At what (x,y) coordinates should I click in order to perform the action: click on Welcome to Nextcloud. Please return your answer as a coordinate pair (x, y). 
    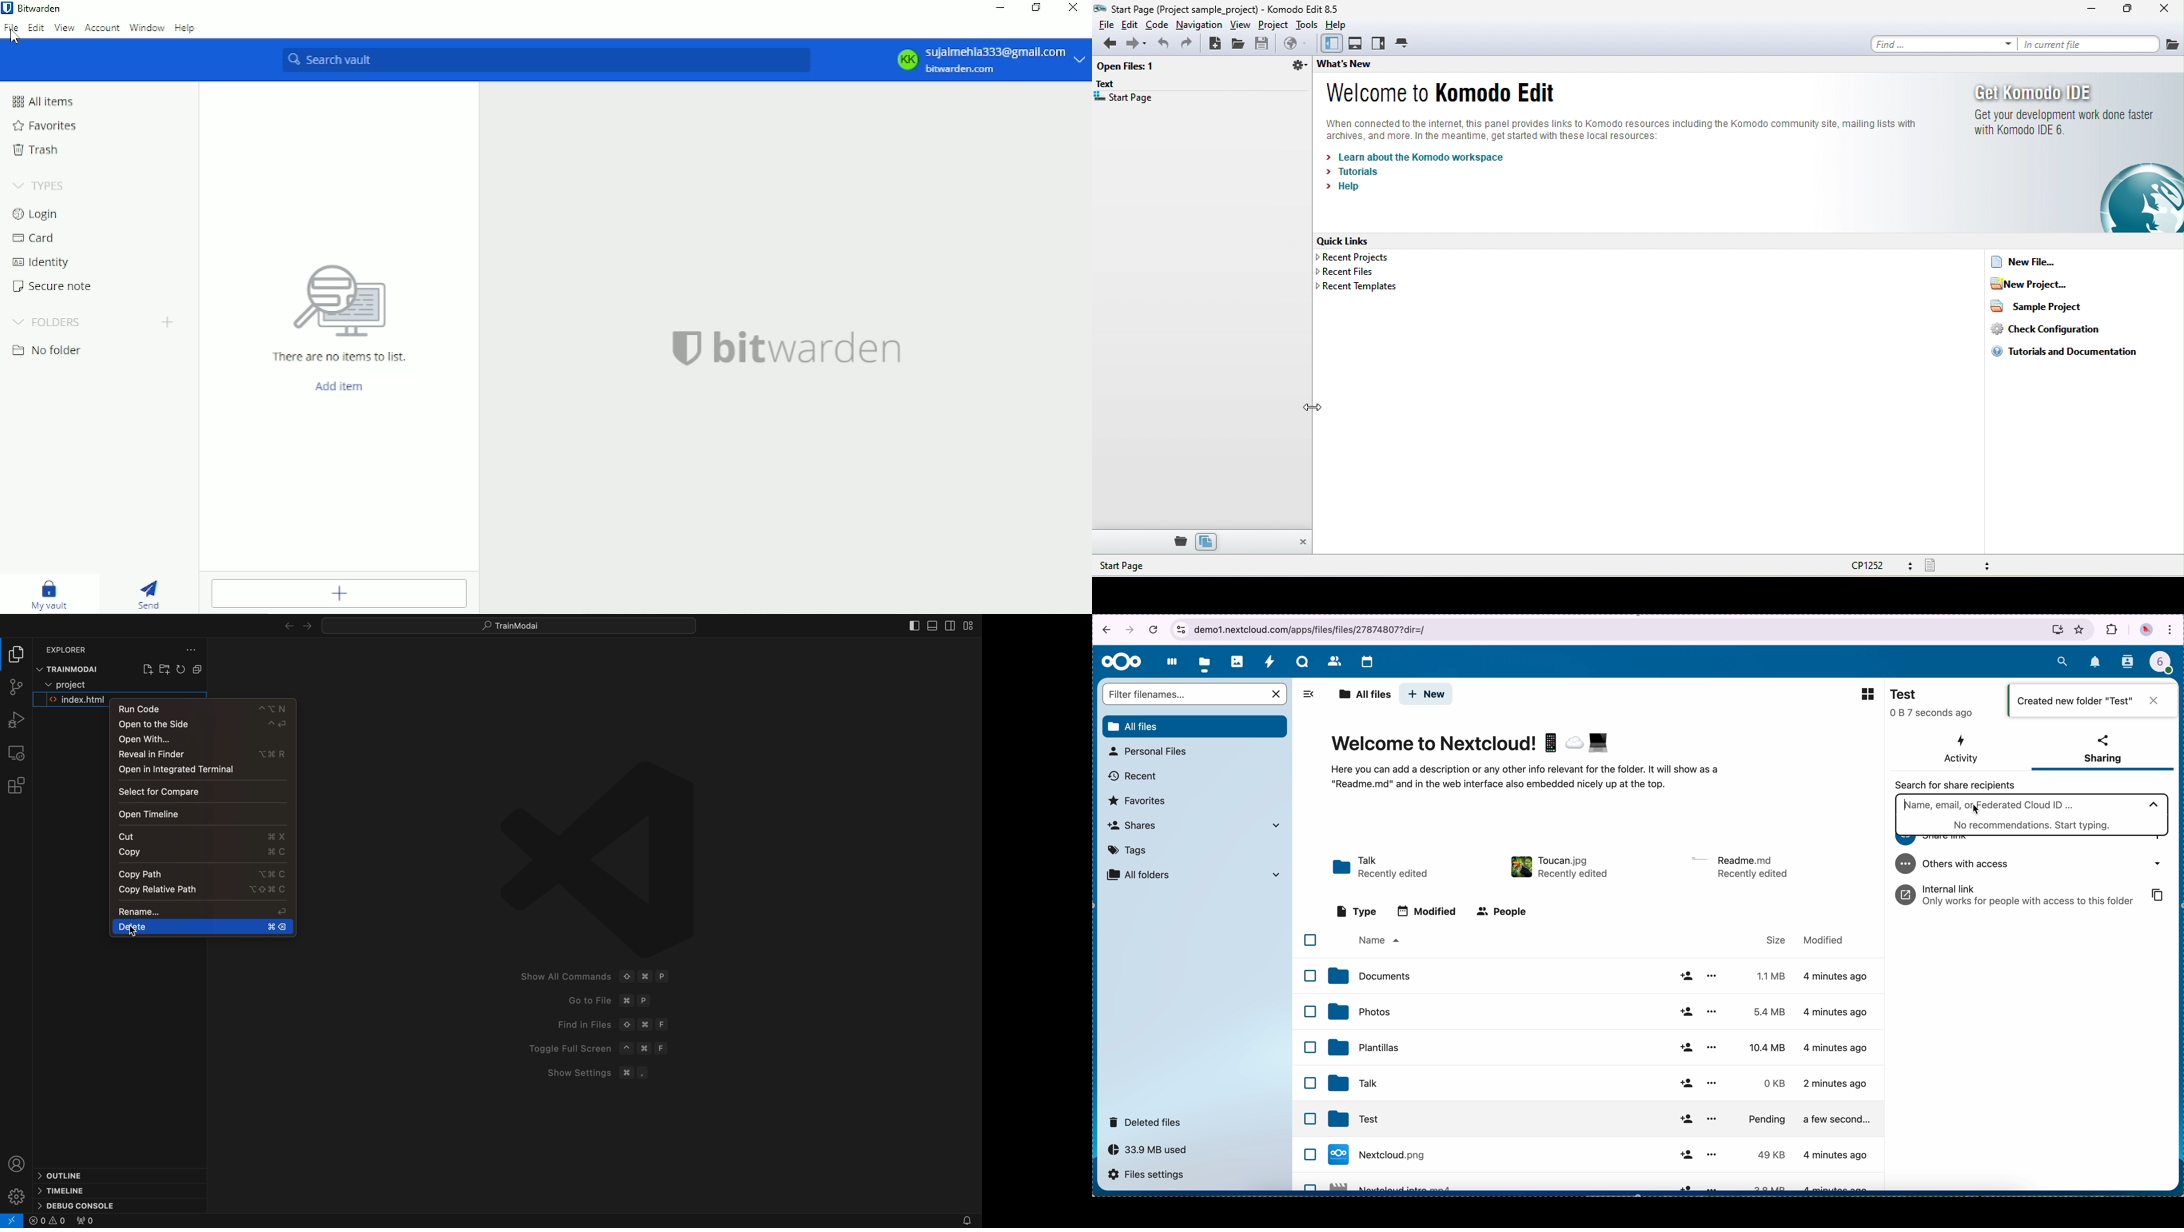
    Looking at the image, I should click on (1472, 745).